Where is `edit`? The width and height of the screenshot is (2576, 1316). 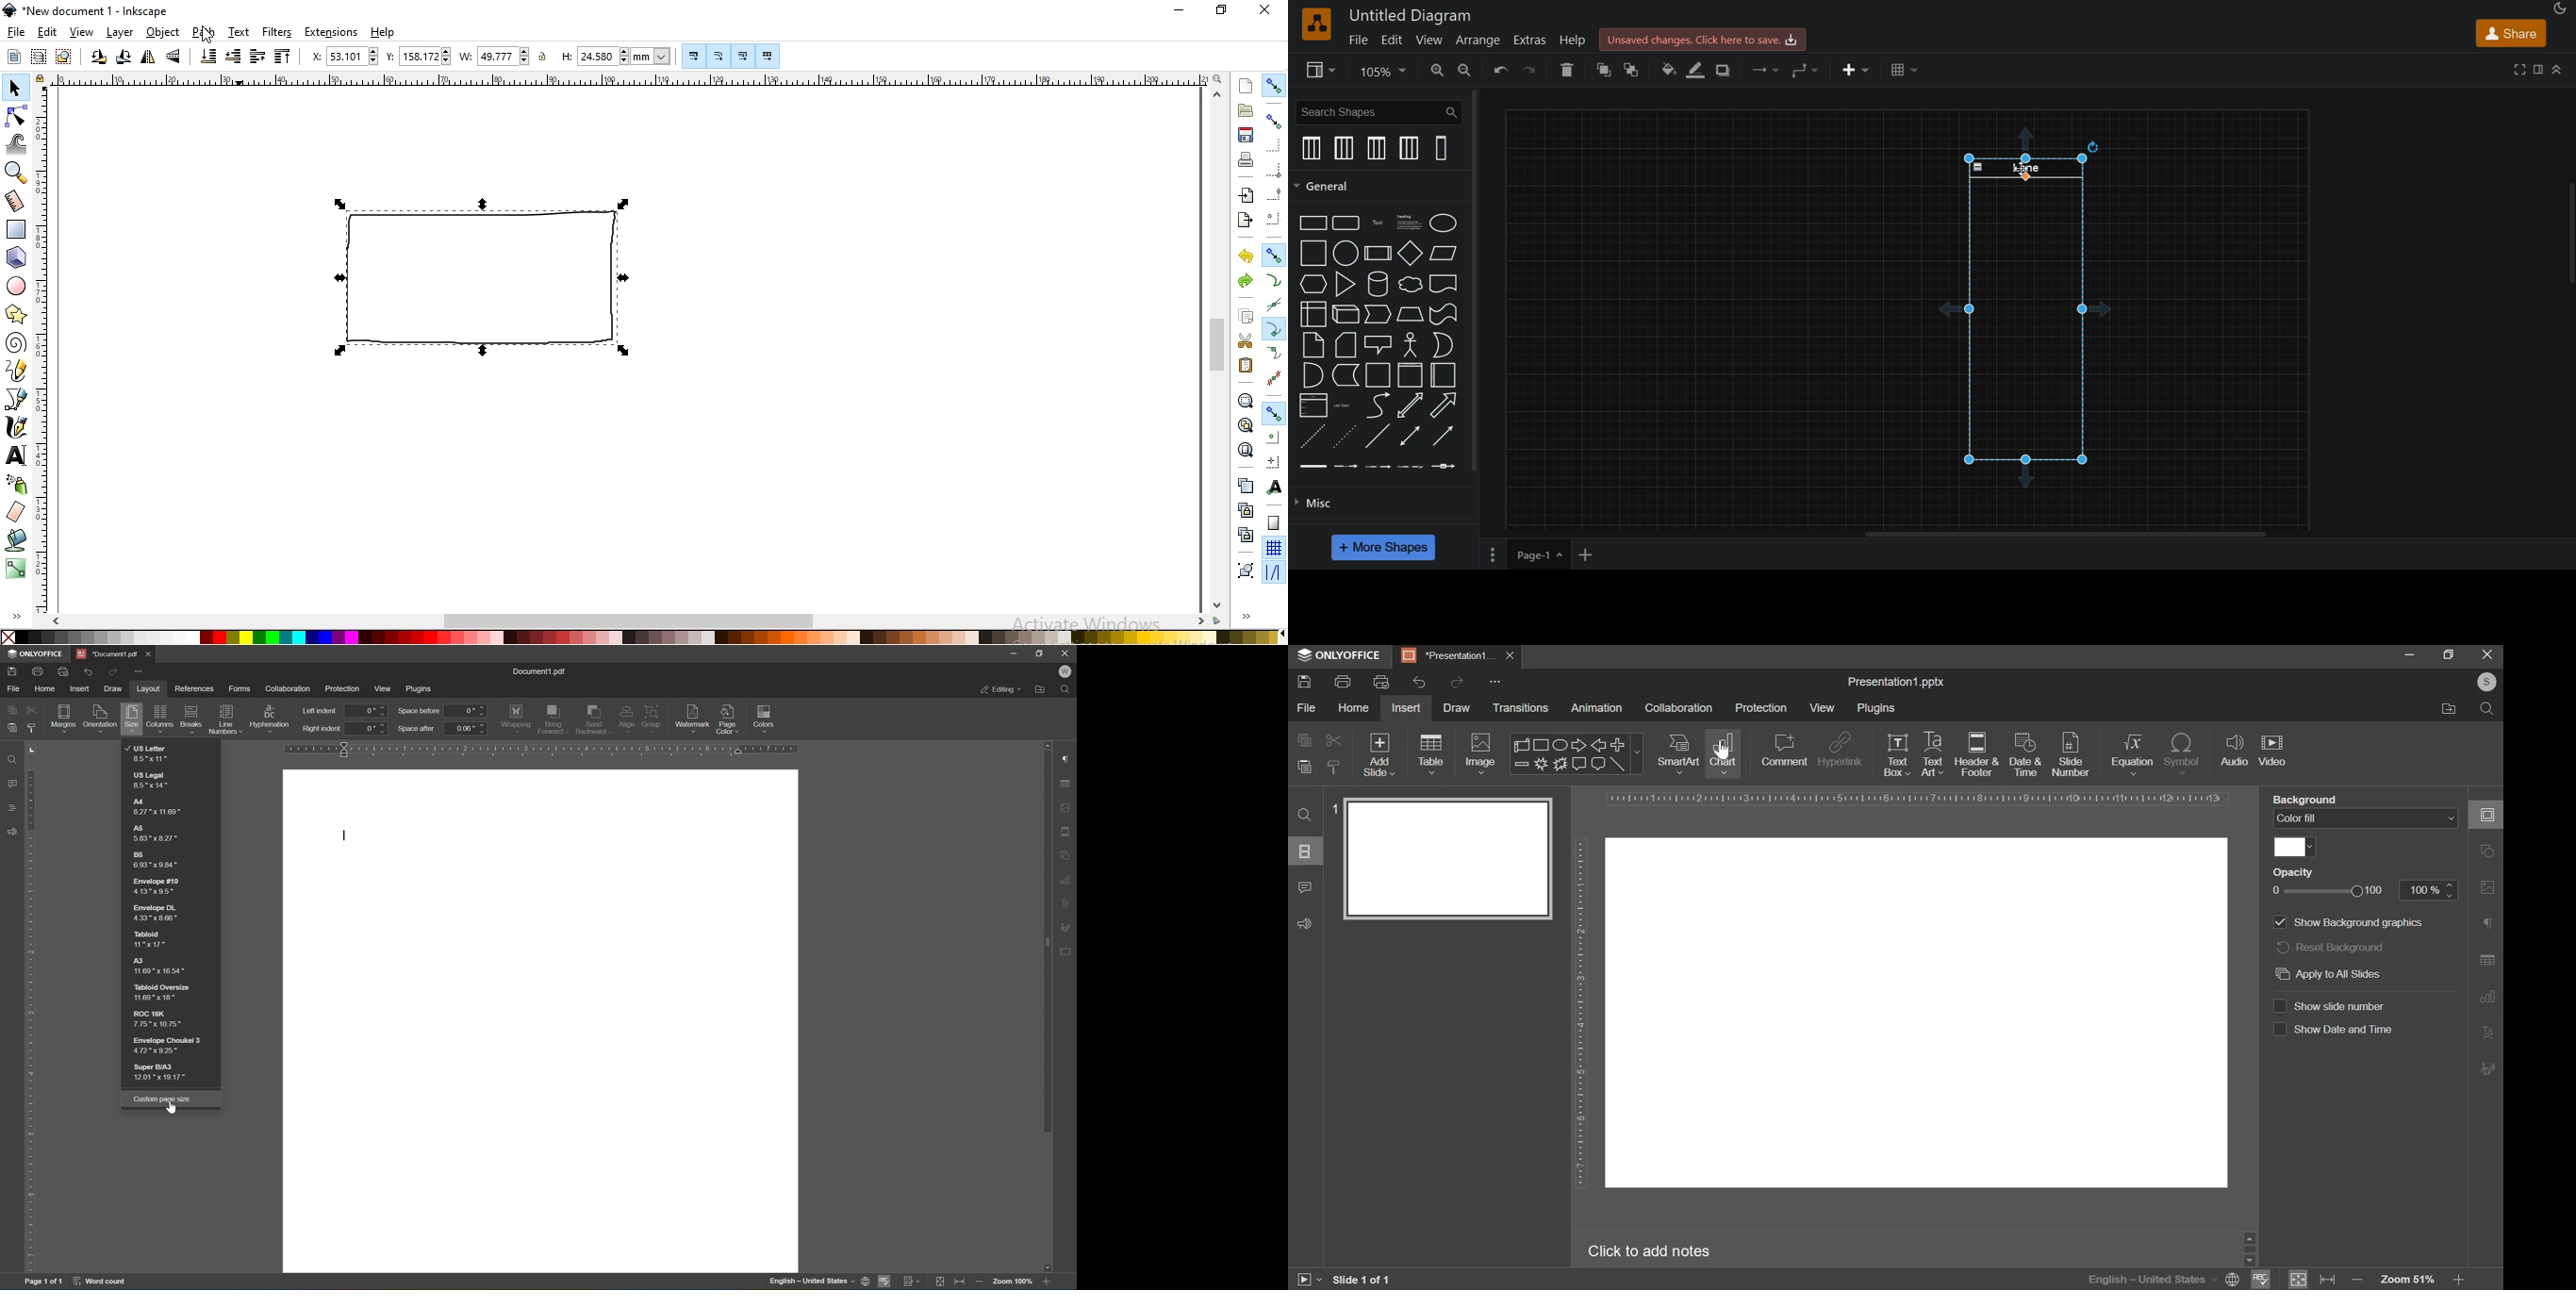
edit is located at coordinates (1395, 40).